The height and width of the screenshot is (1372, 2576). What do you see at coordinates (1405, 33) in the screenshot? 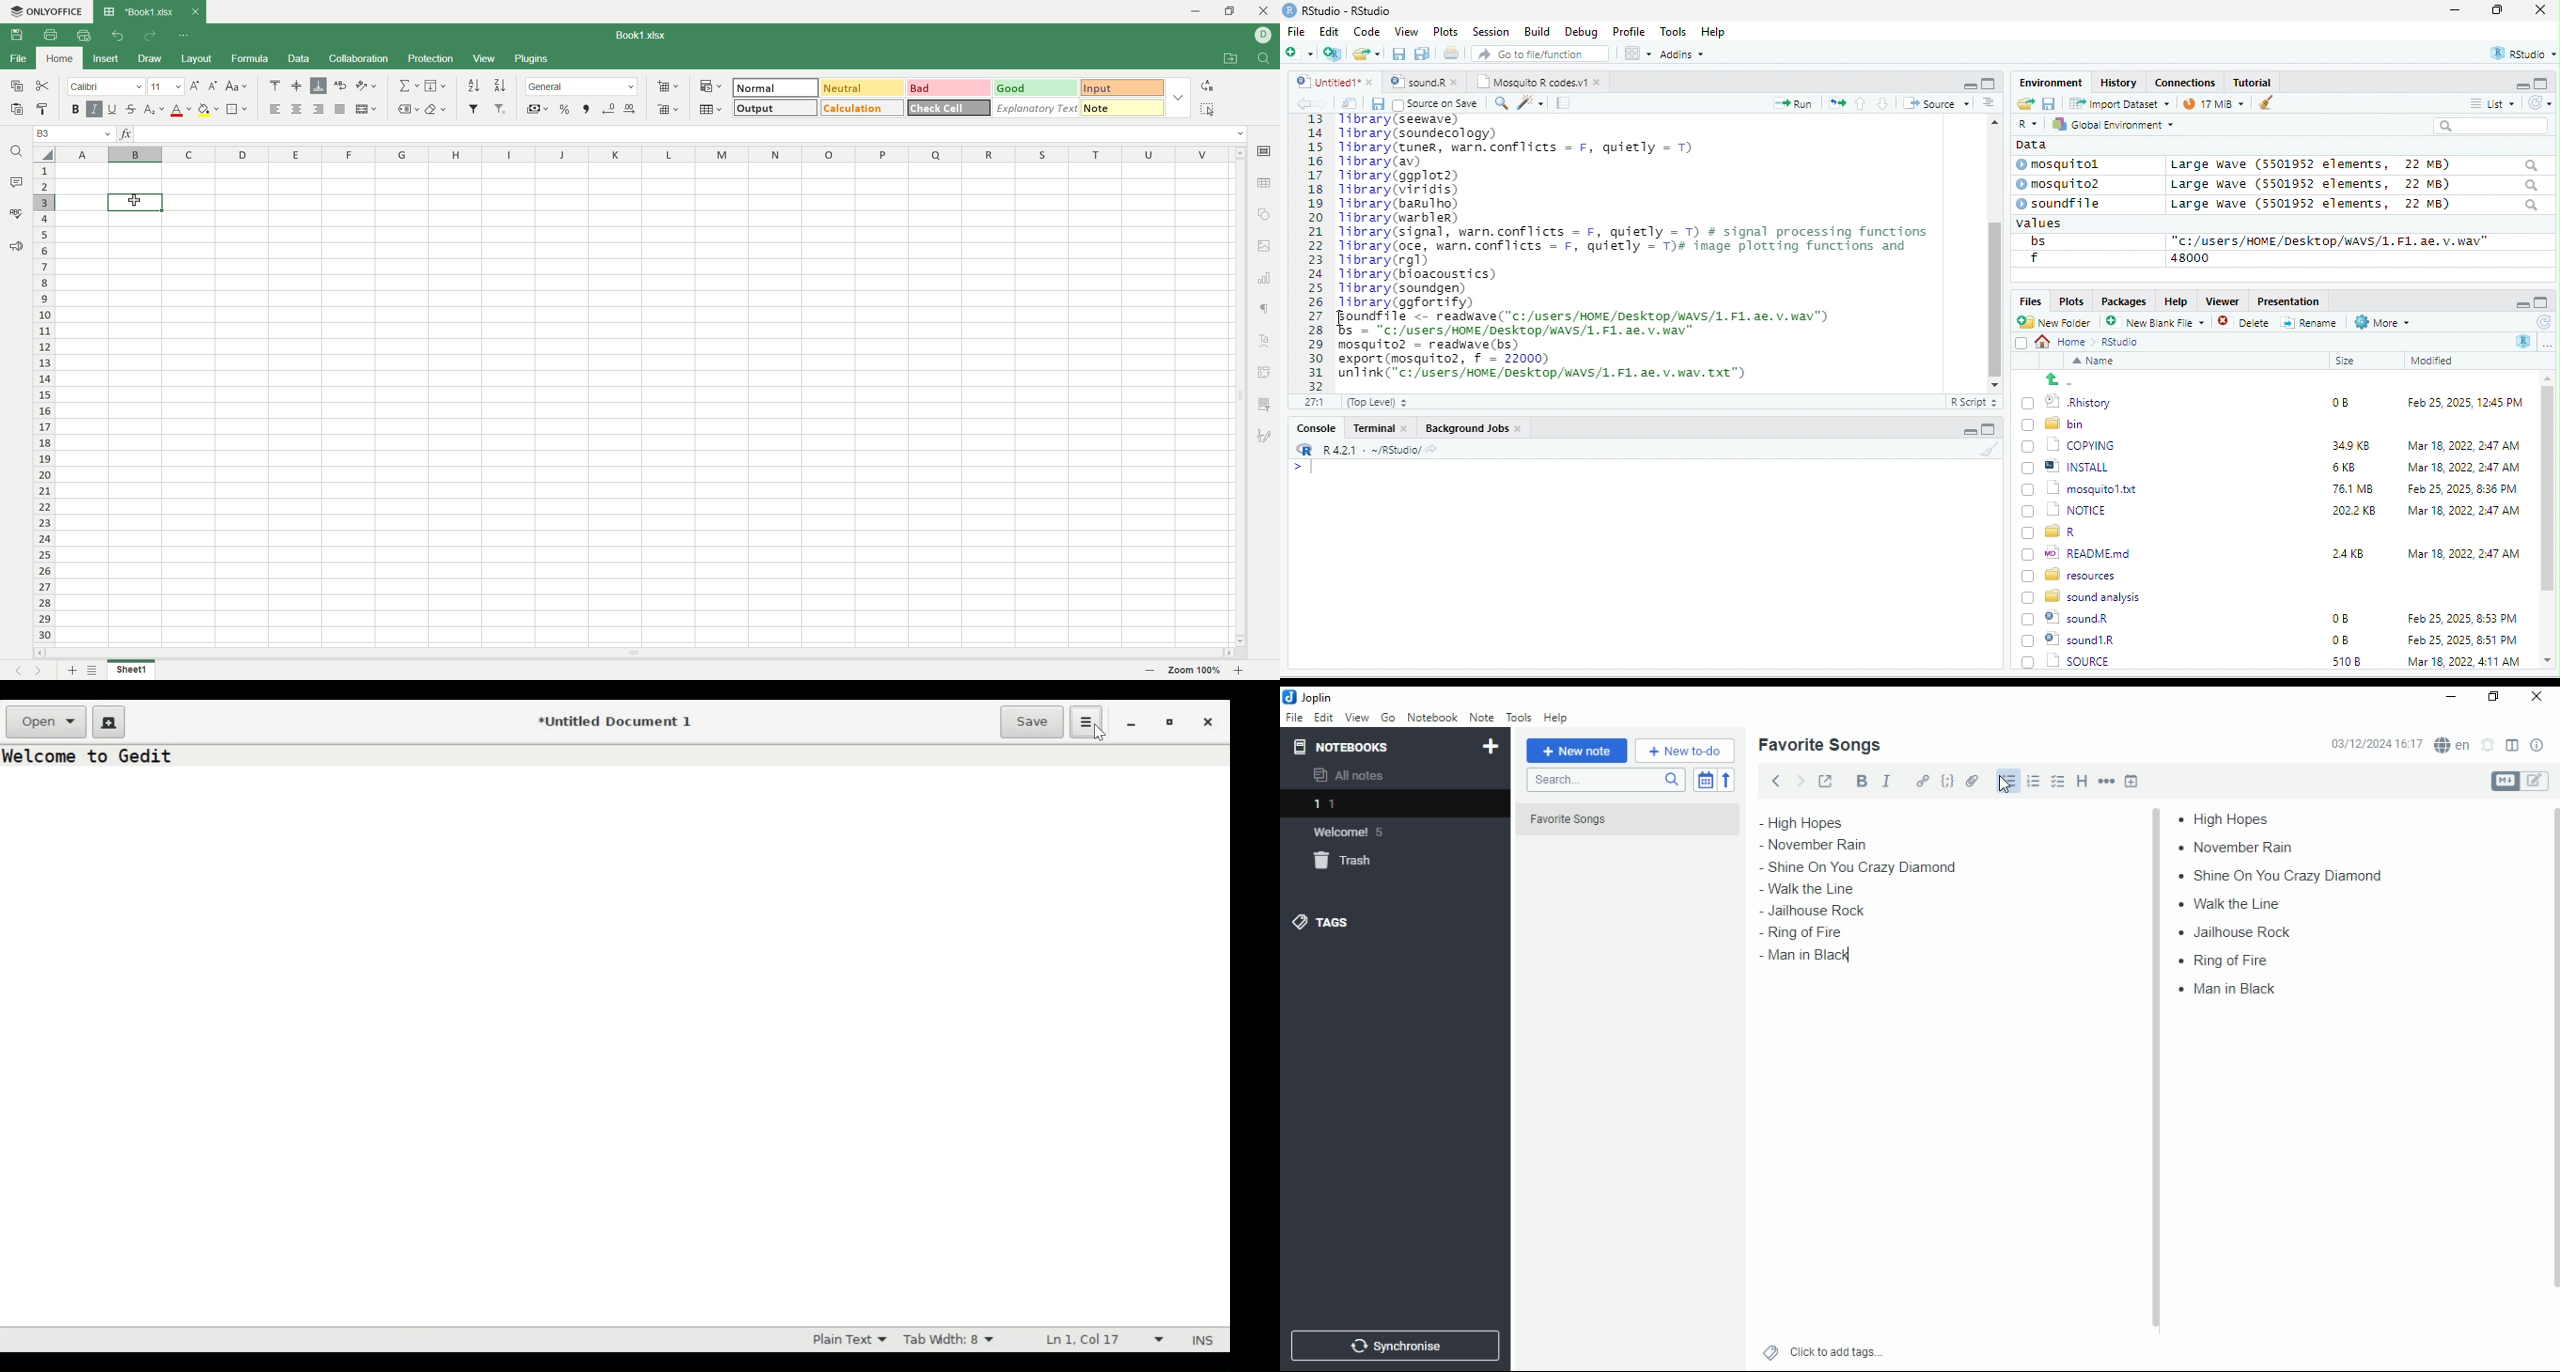
I see `View` at bounding box center [1405, 33].